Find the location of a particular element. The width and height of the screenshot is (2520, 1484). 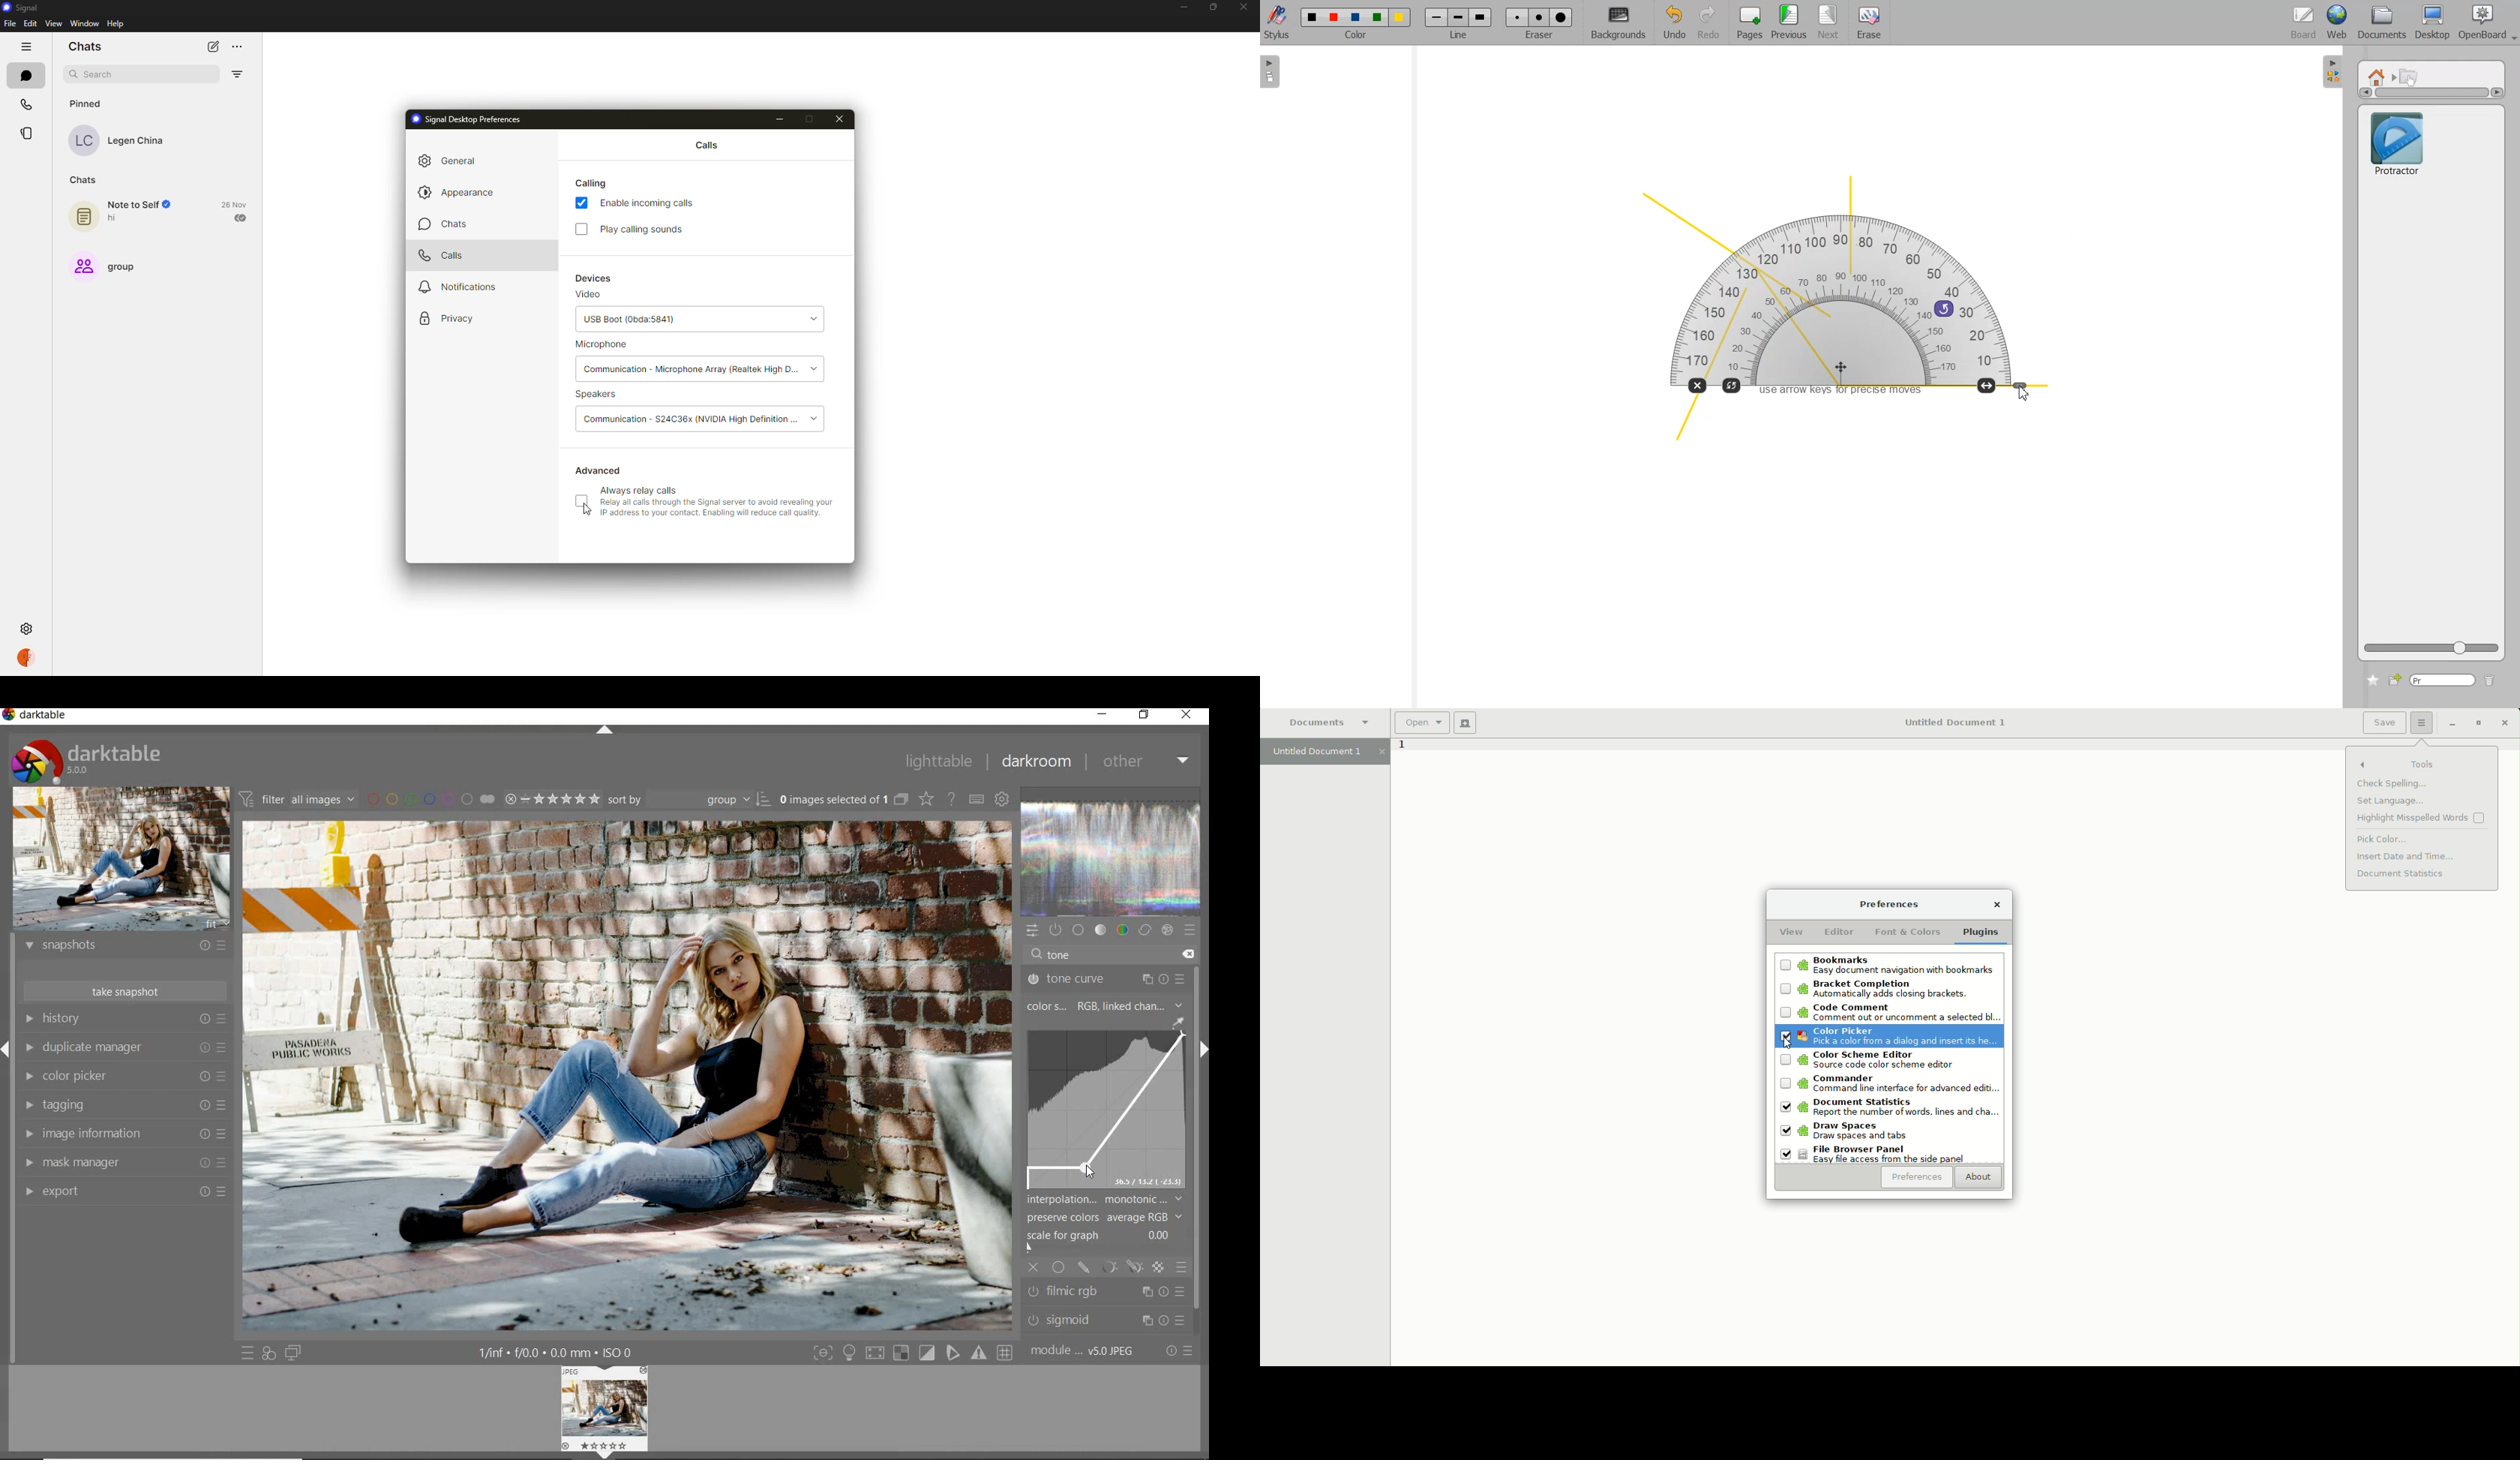

waveform is located at coordinates (1111, 859).